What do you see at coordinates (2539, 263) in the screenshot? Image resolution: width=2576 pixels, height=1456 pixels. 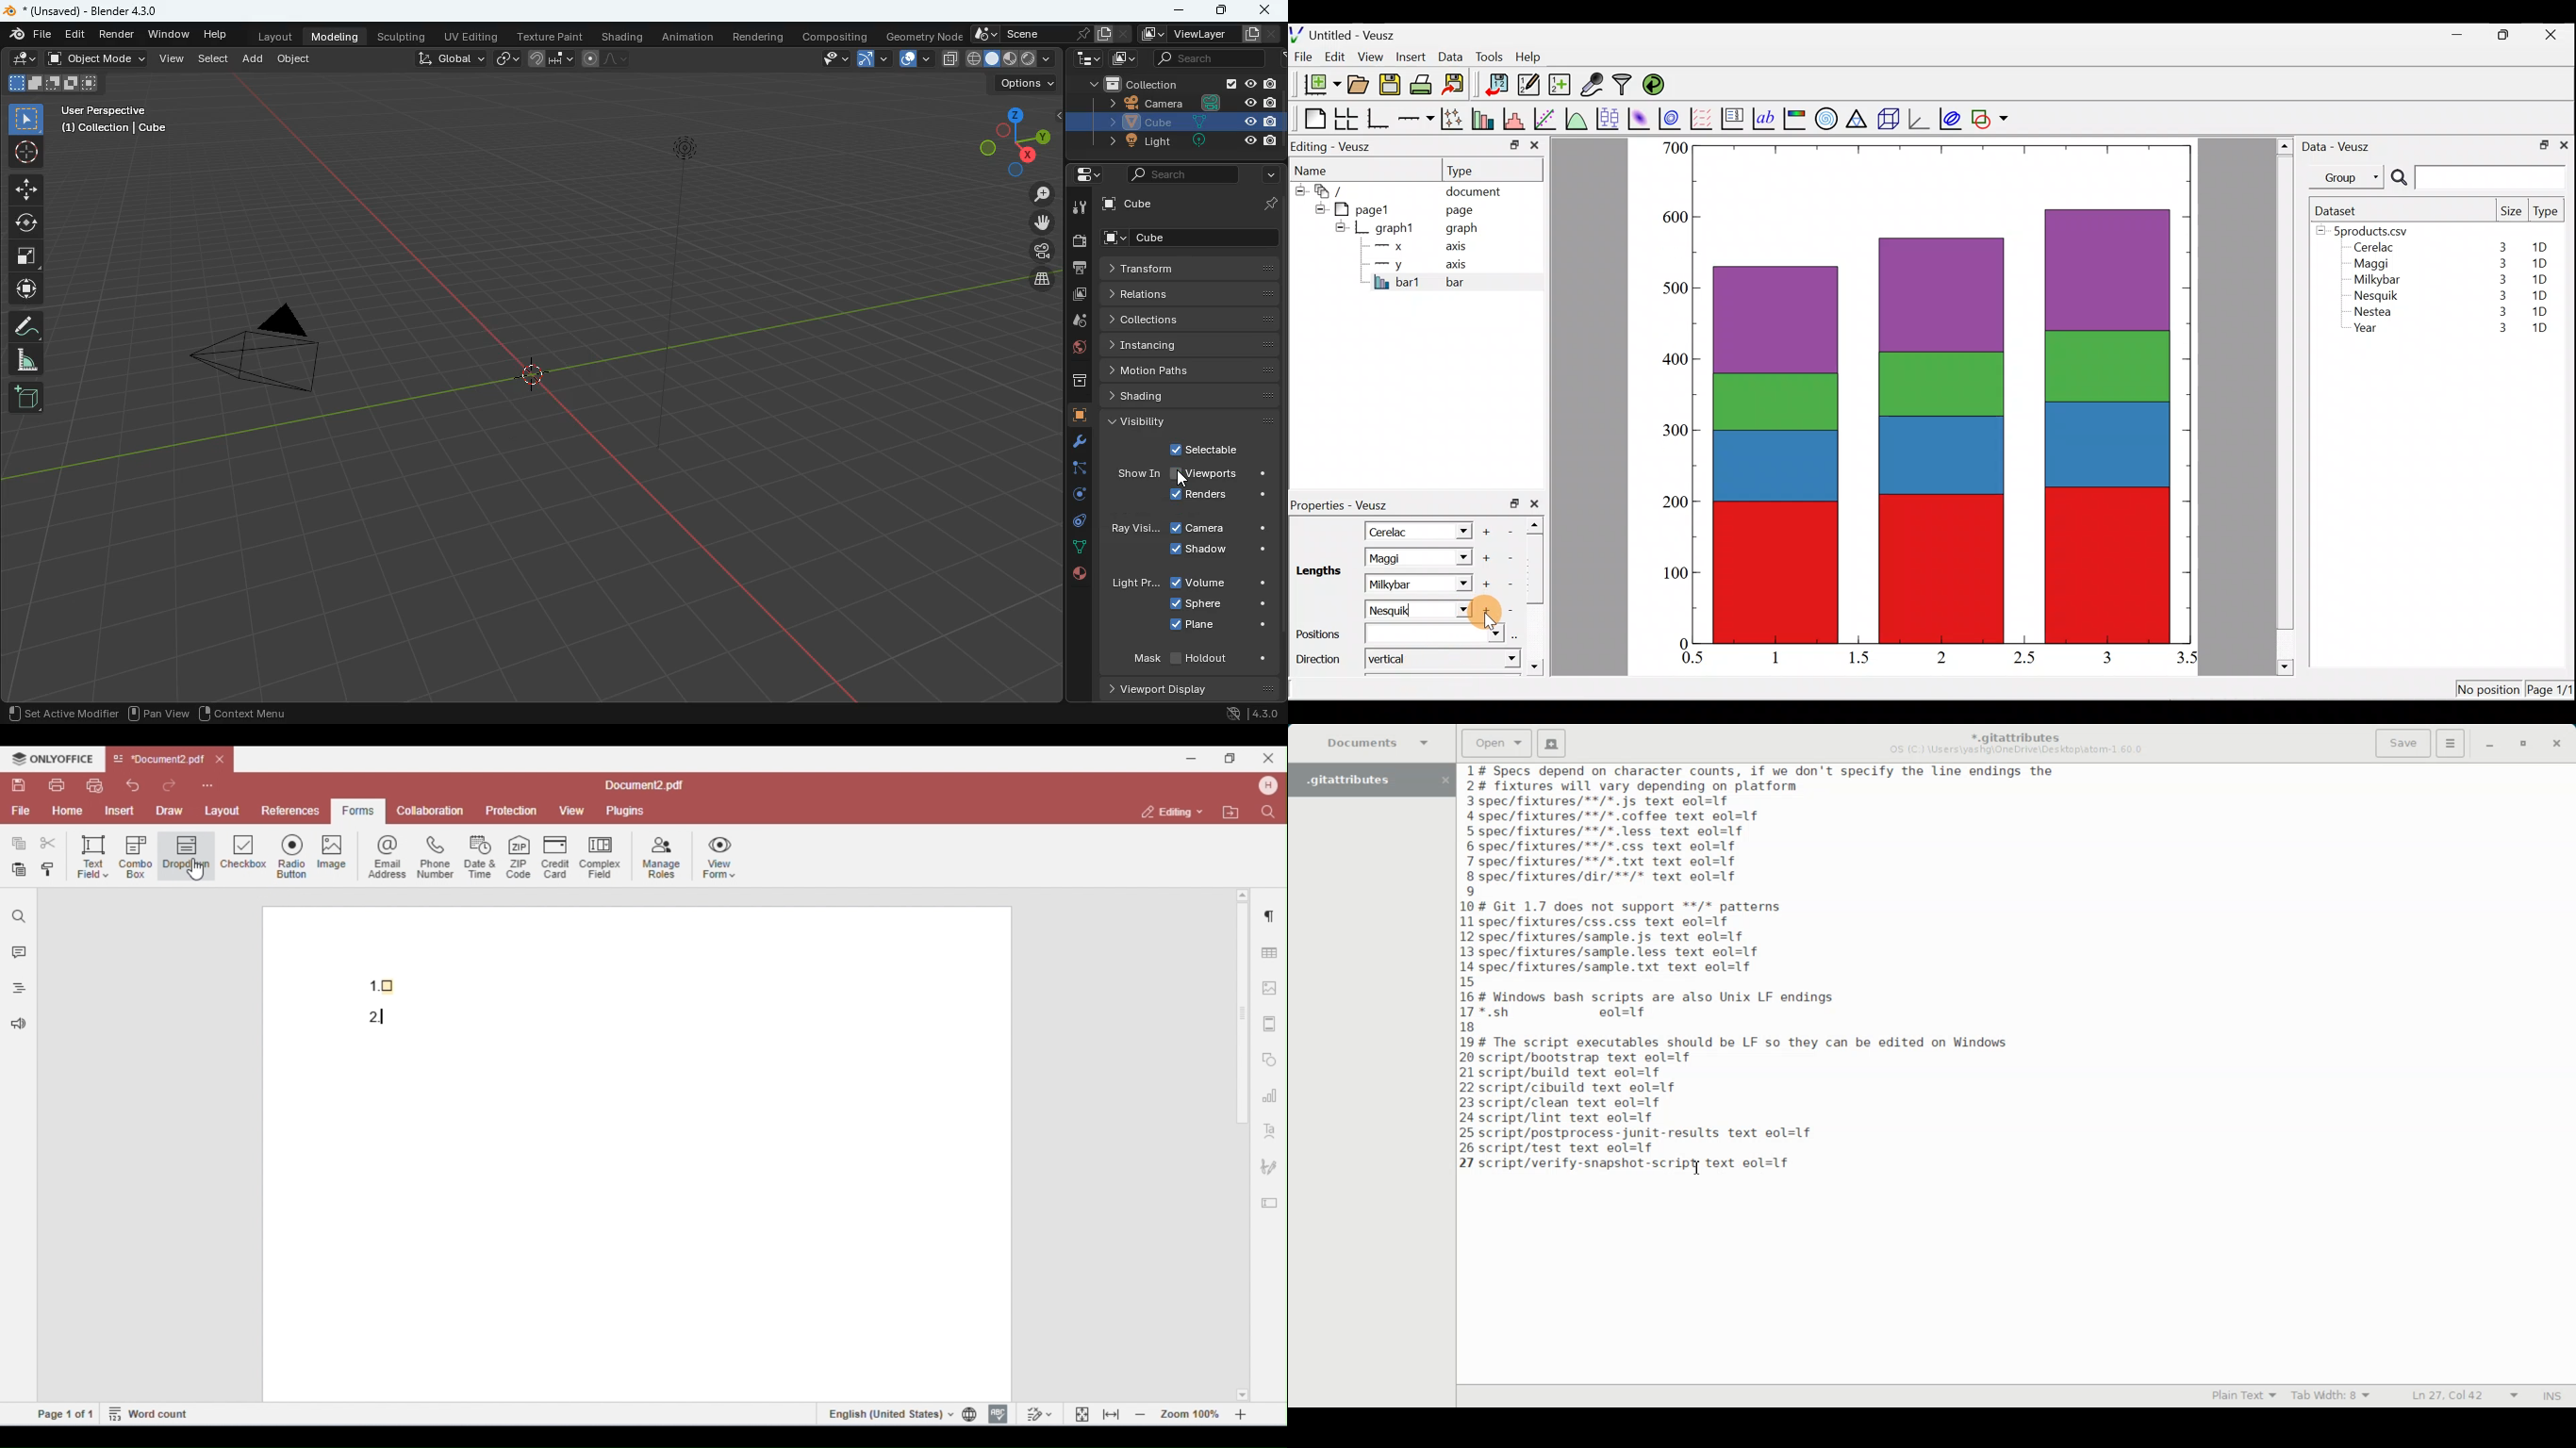 I see `1D` at bounding box center [2539, 263].